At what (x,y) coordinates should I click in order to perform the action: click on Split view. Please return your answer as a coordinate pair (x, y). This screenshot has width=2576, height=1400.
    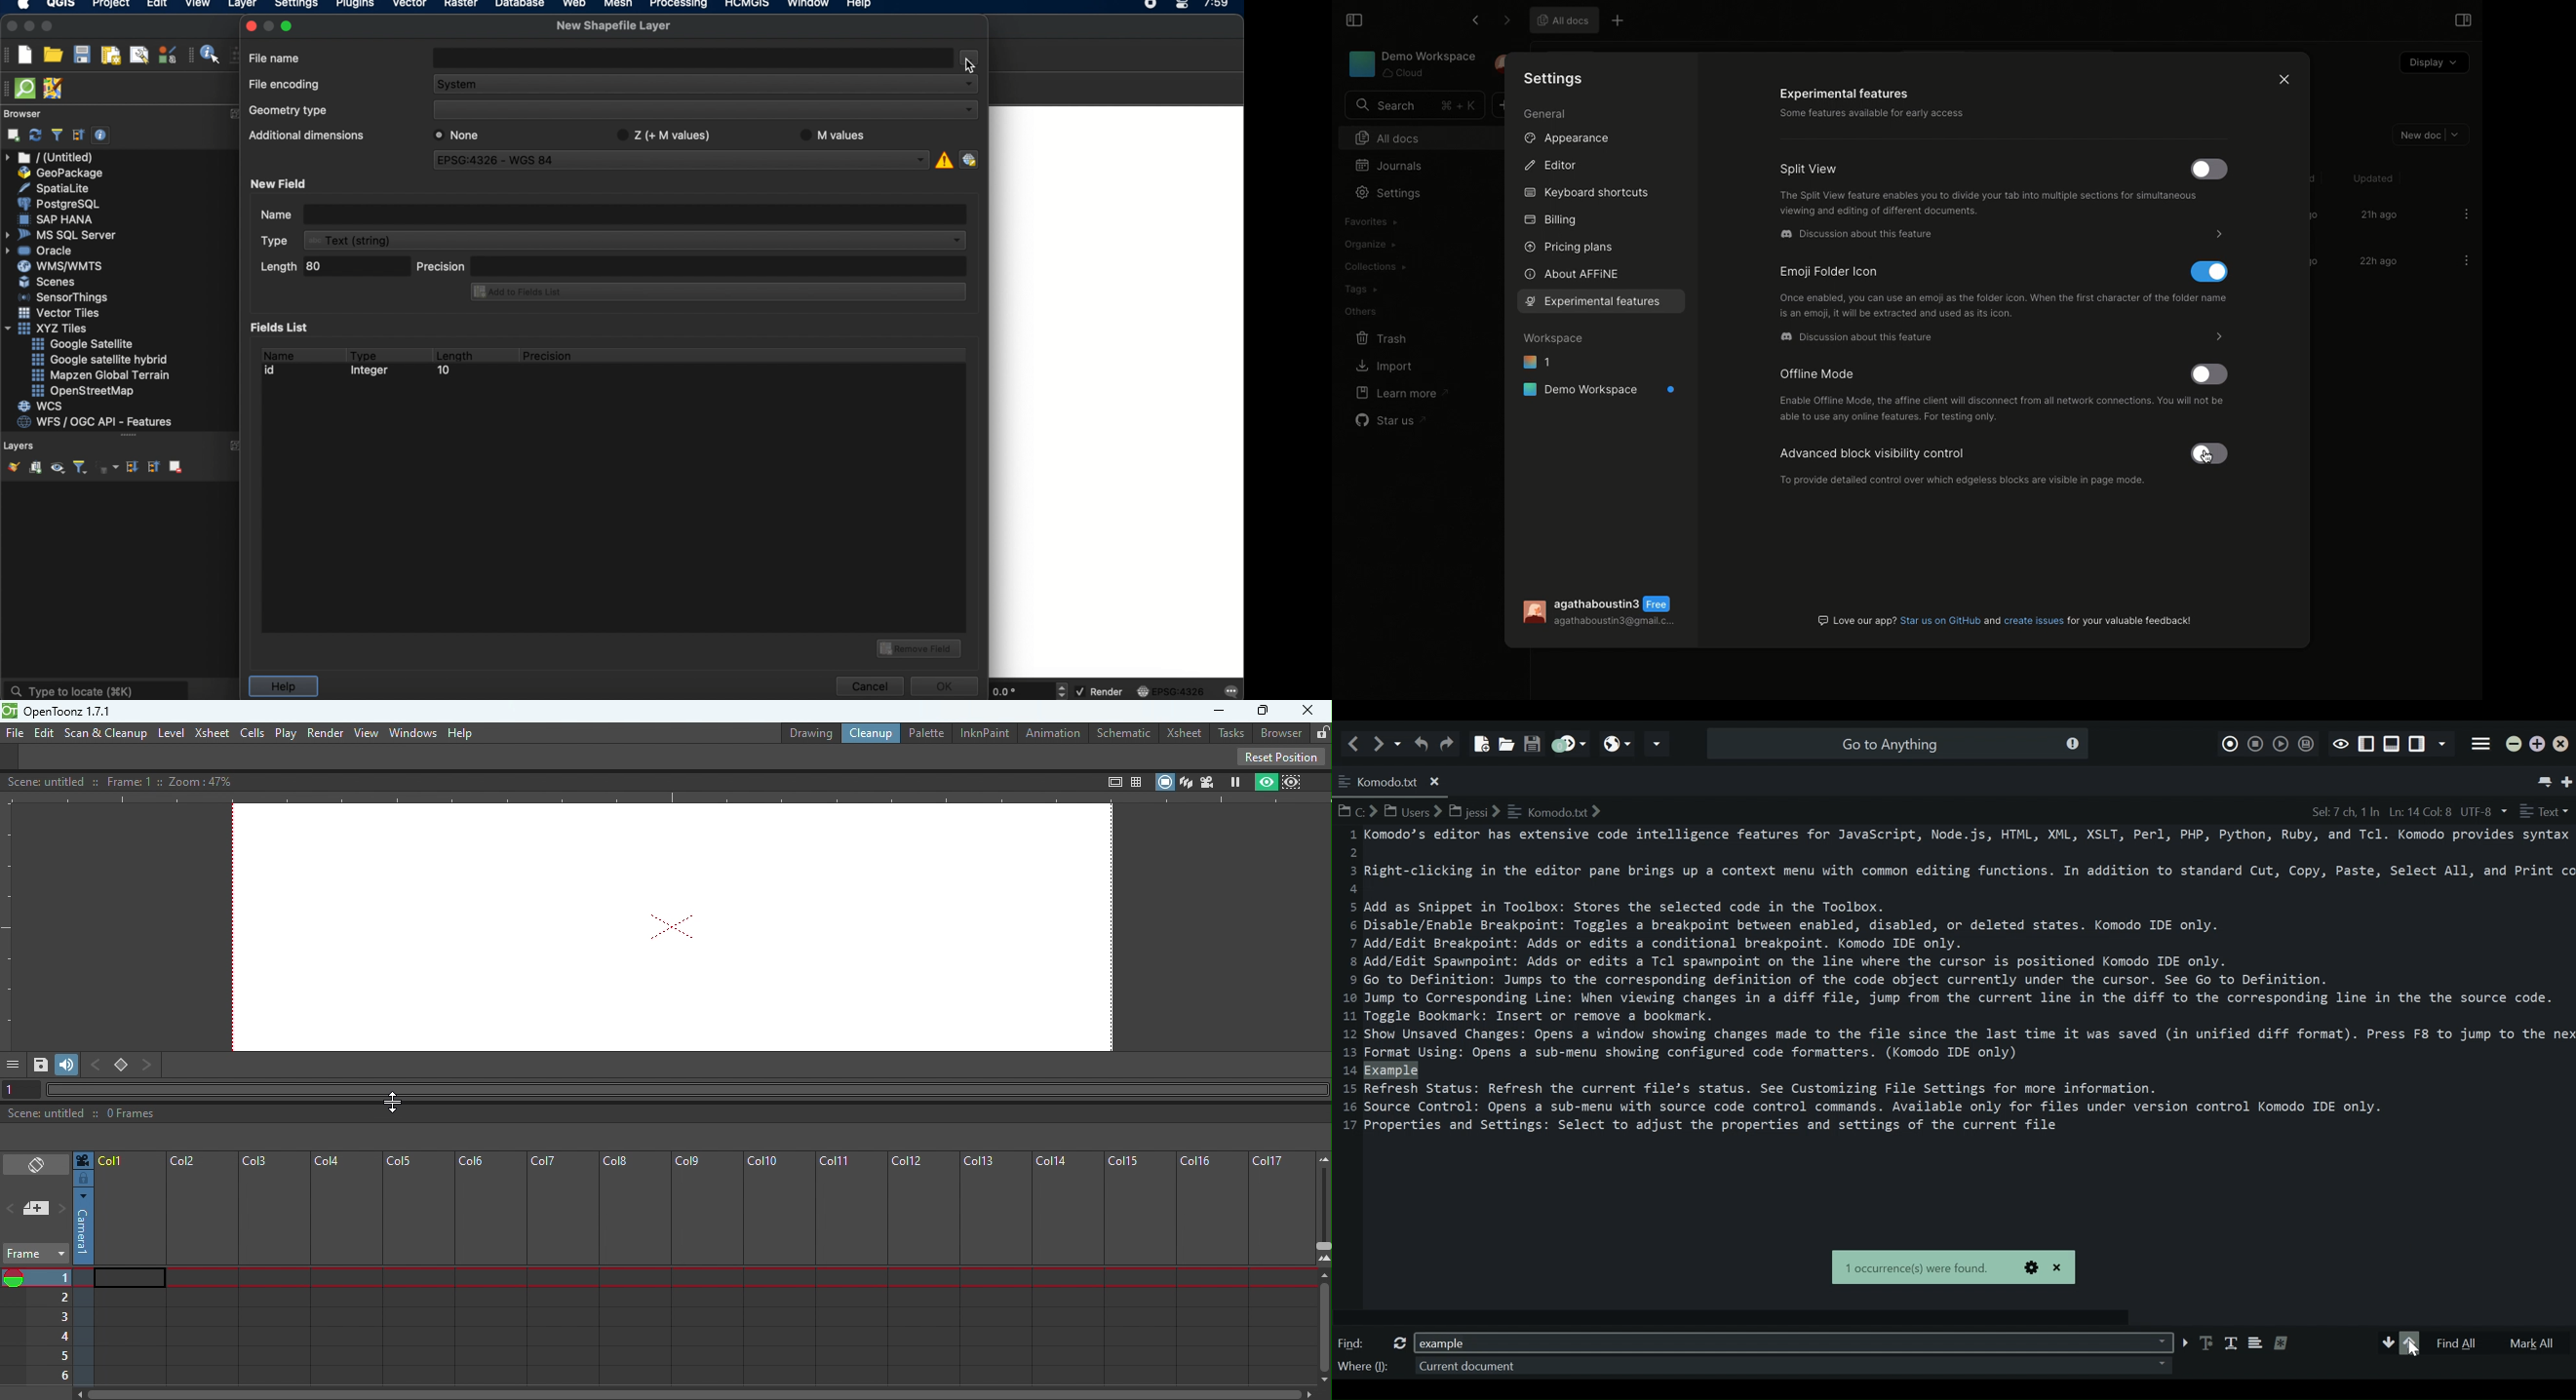
    Looking at the image, I should click on (1982, 189).